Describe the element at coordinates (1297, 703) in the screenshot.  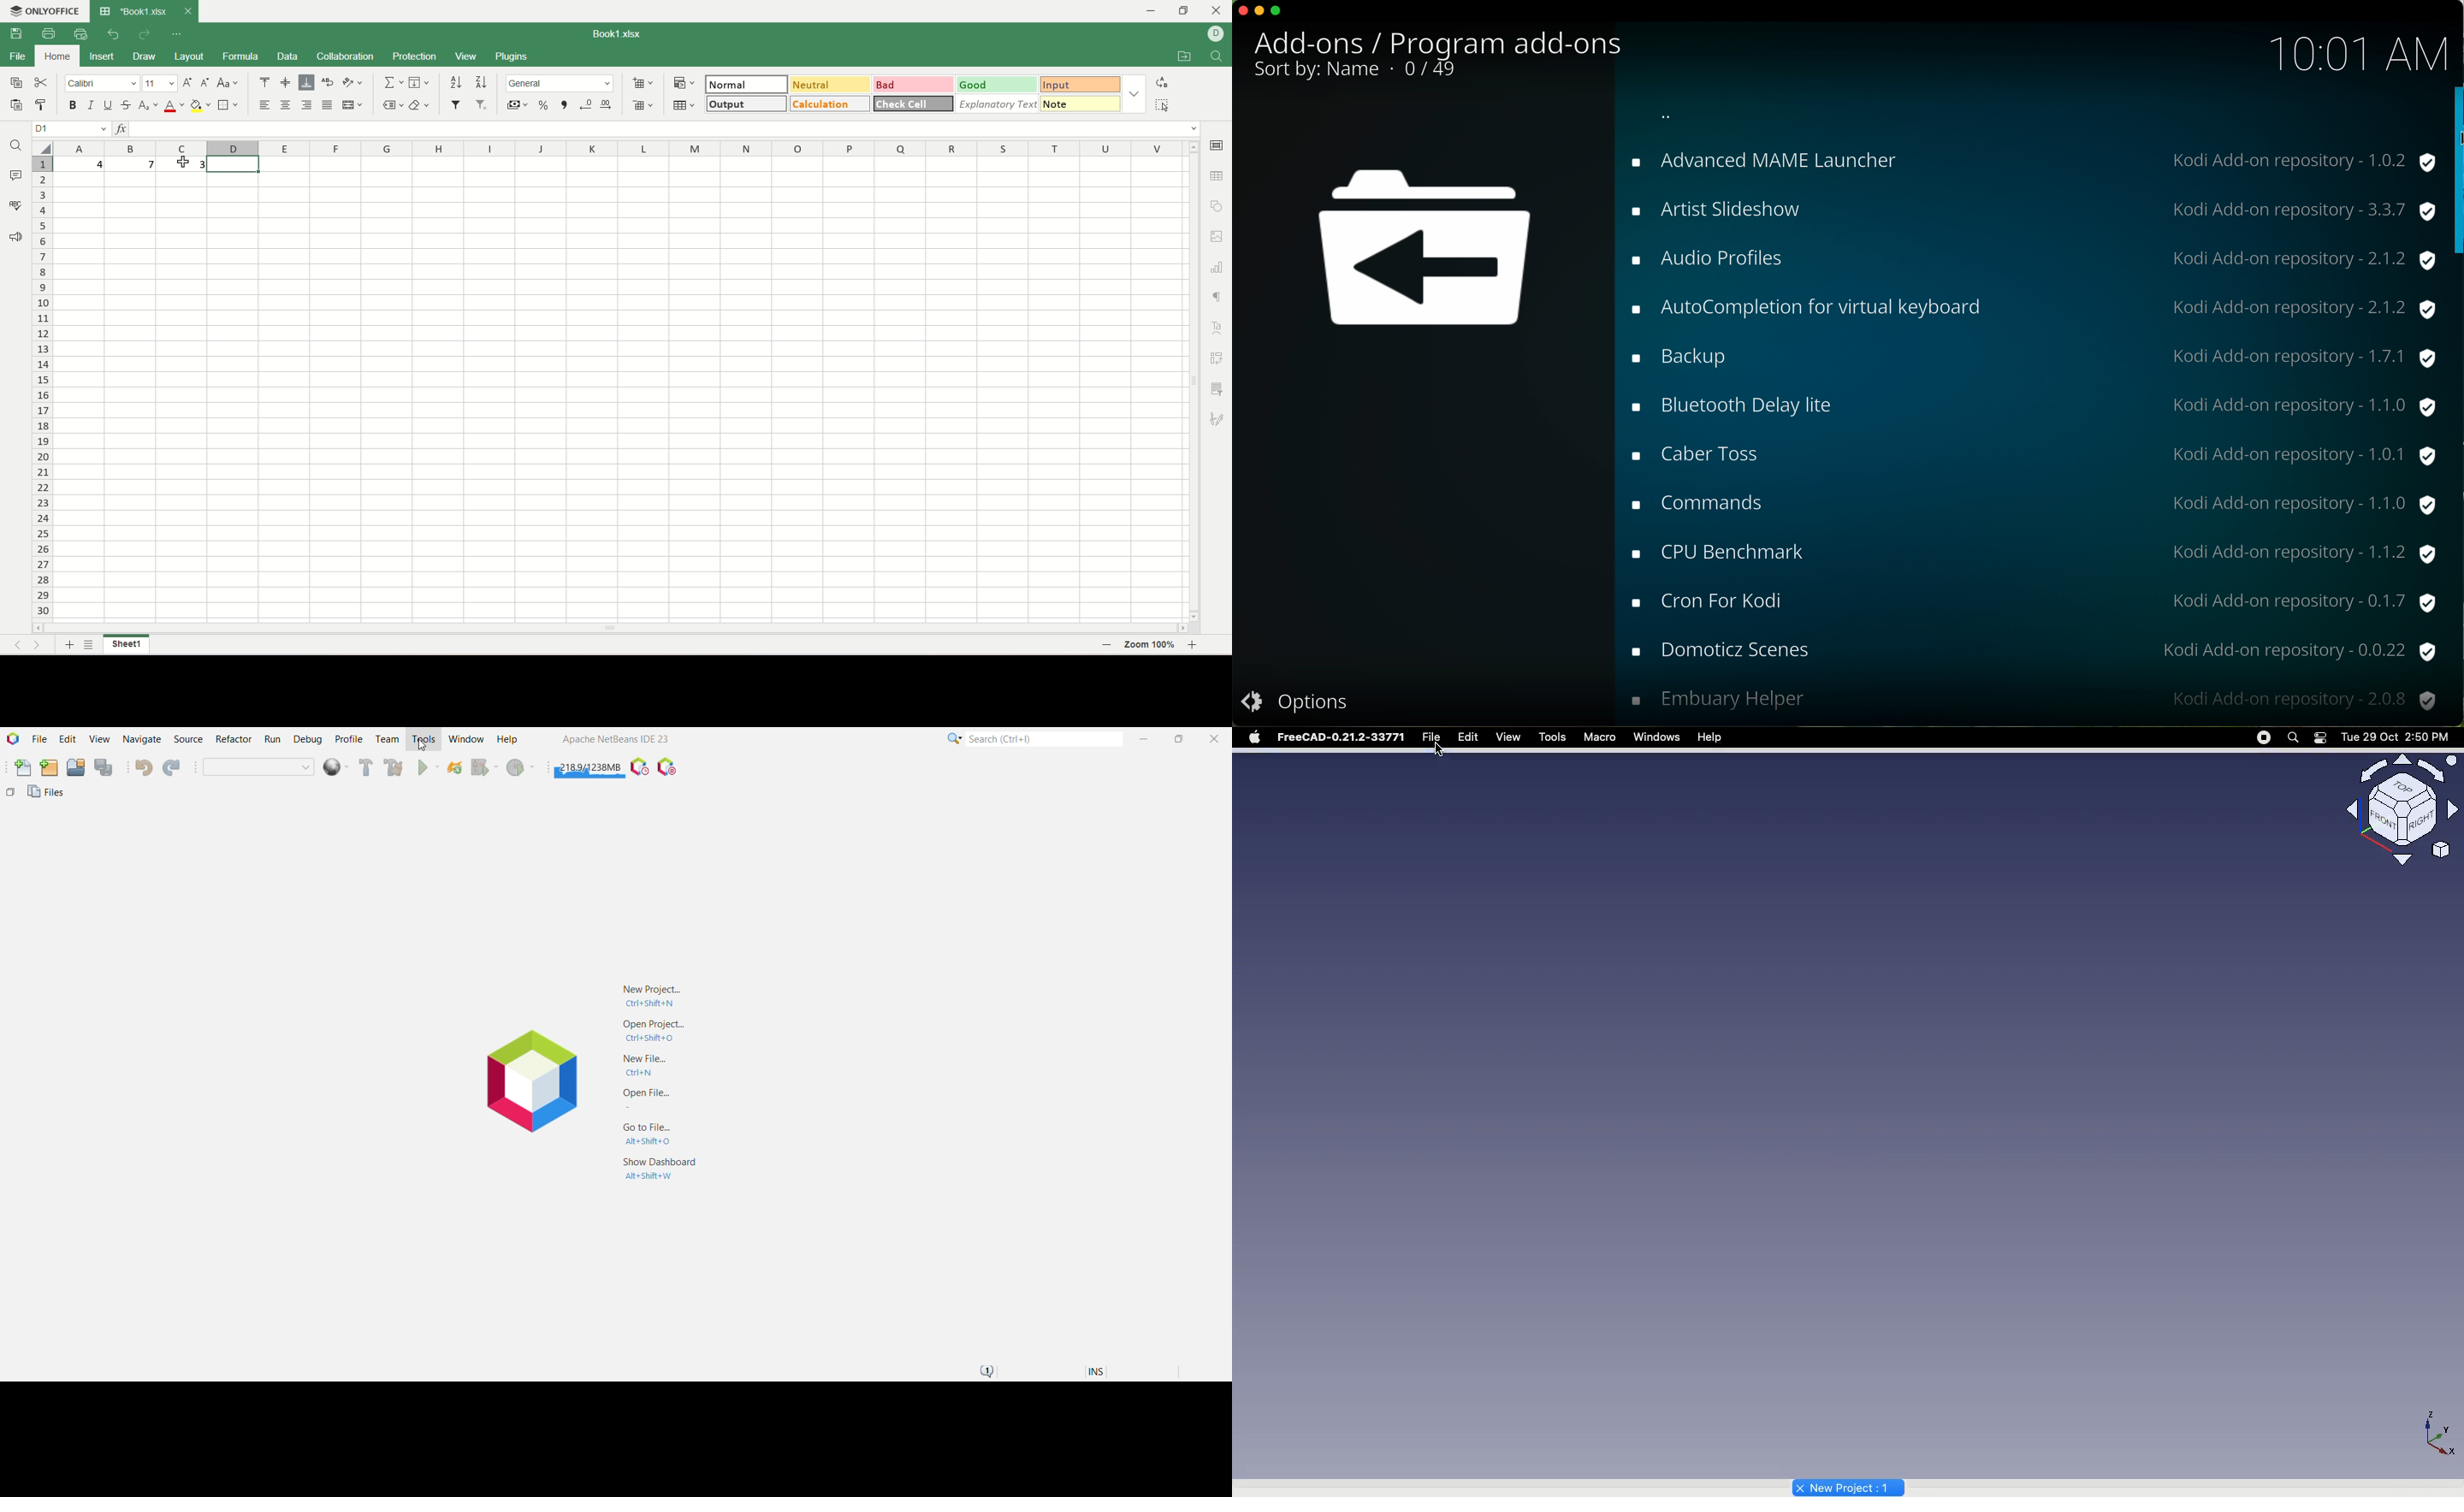
I see `options` at that location.